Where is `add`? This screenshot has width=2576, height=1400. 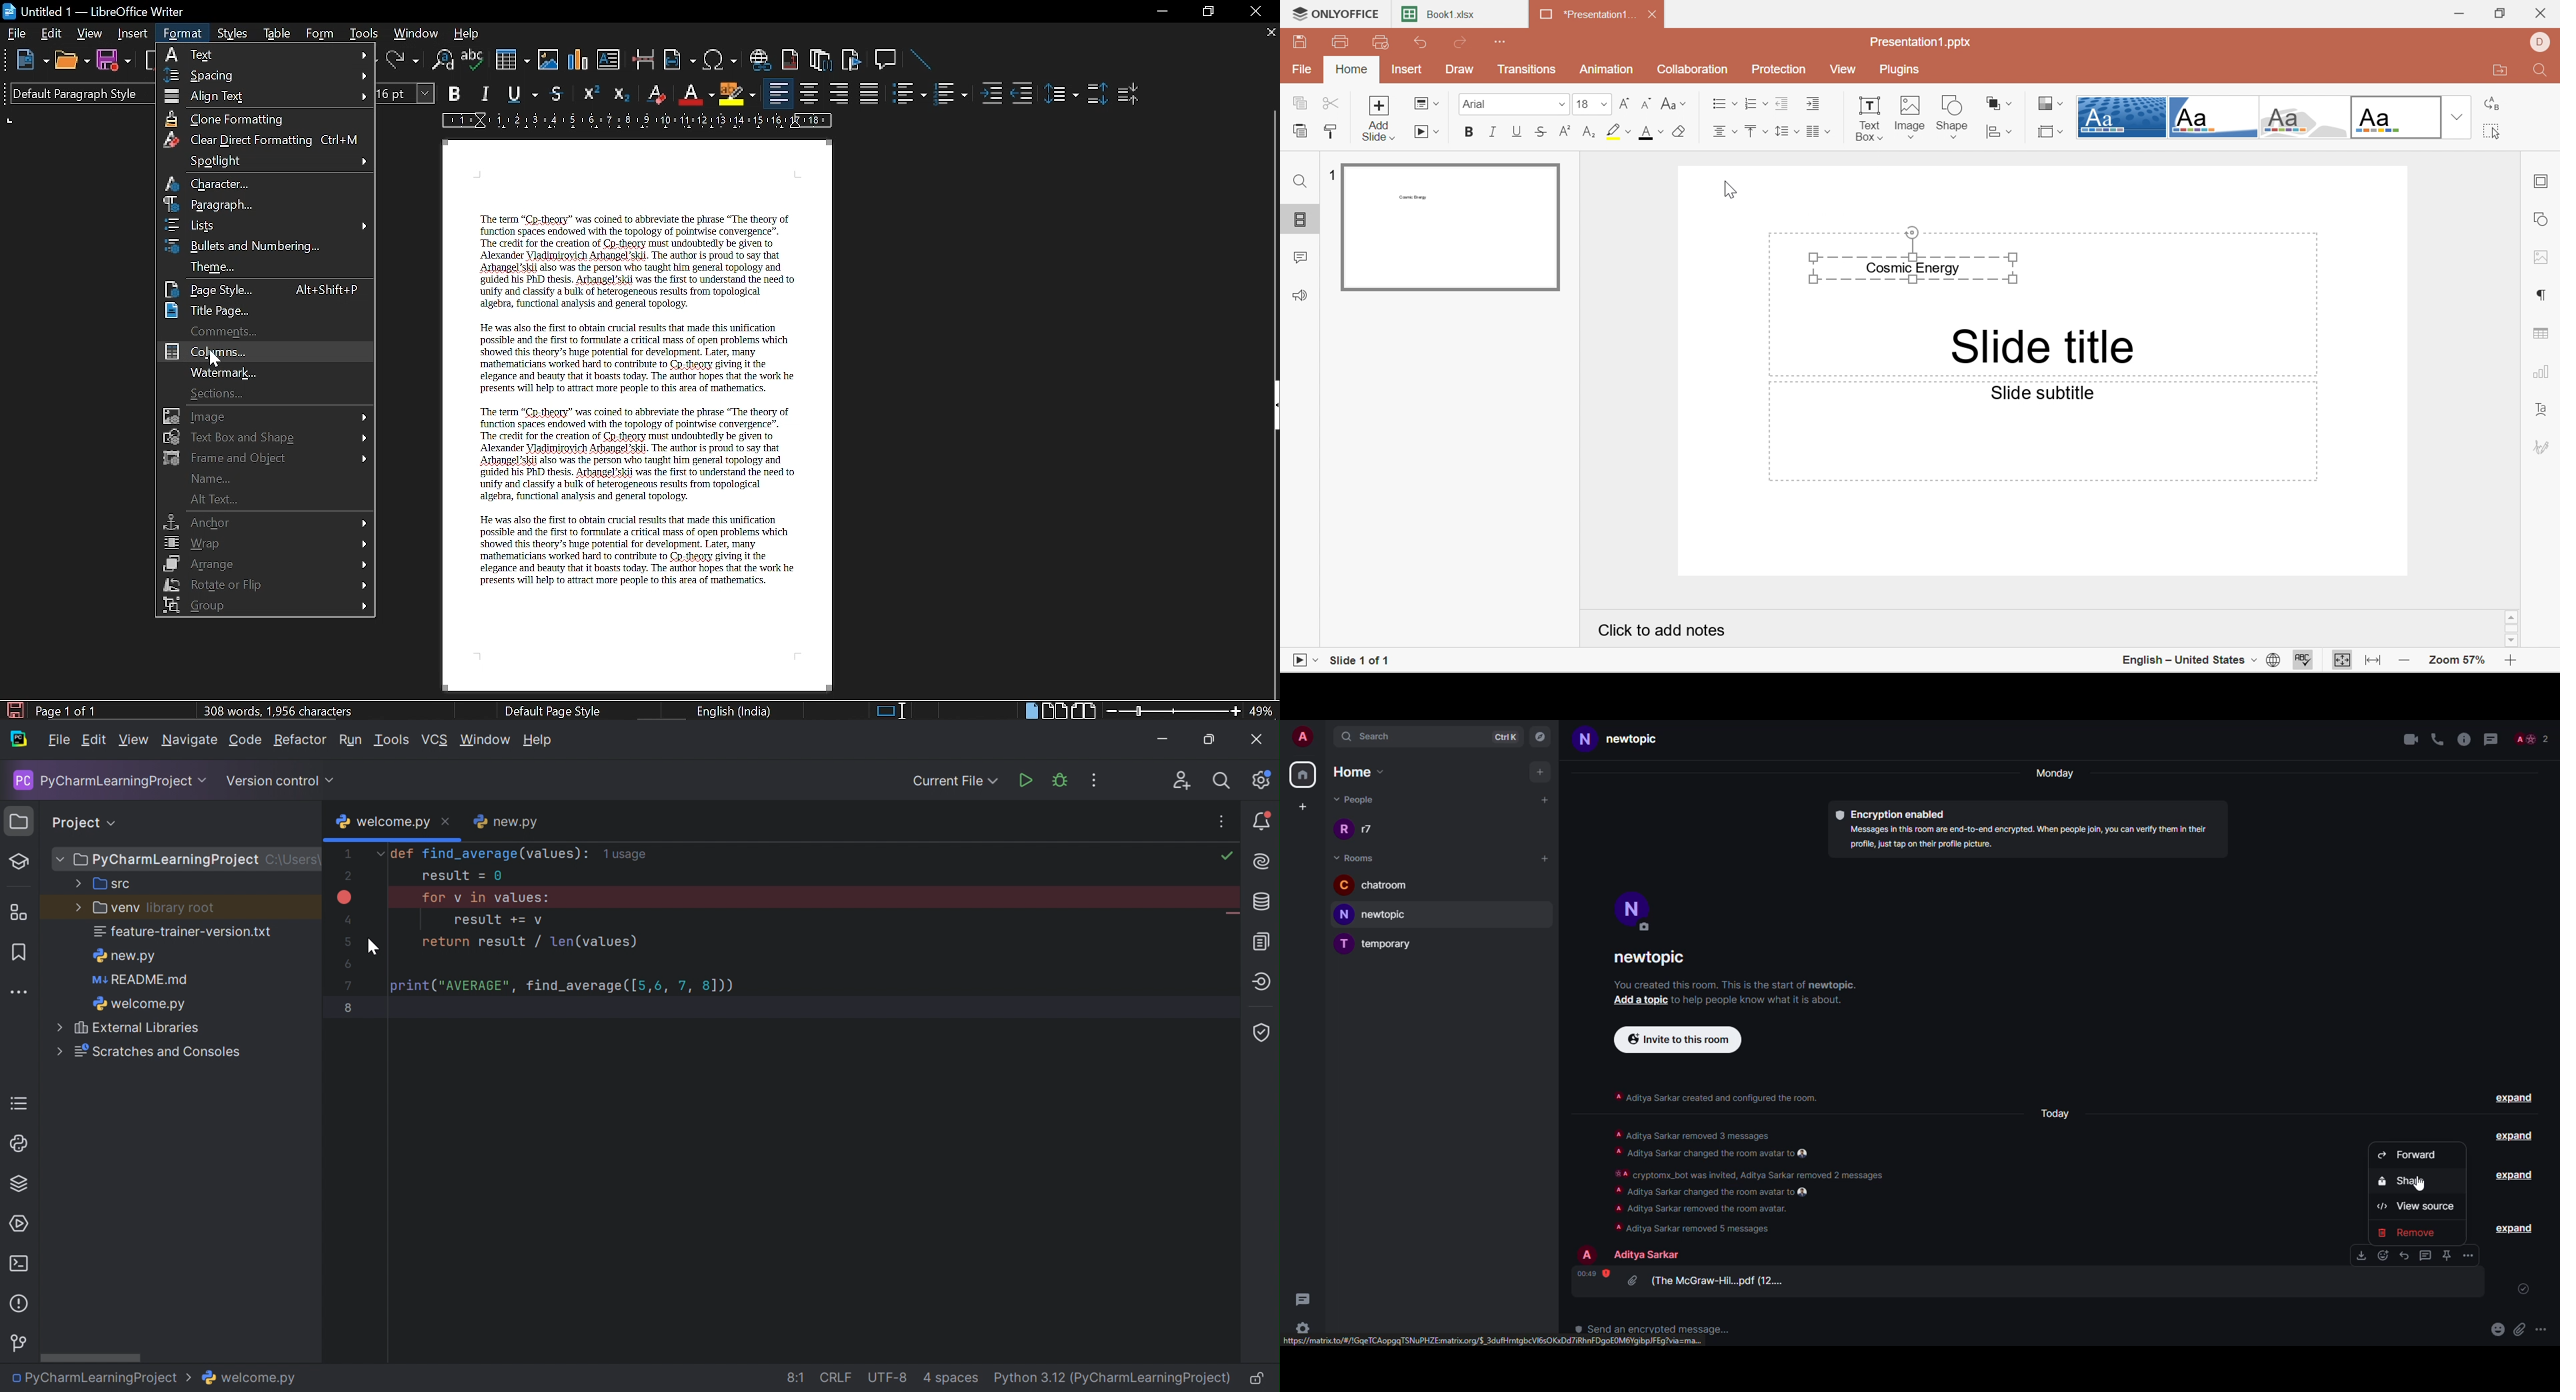 add is located at coordinates (1547, 858).